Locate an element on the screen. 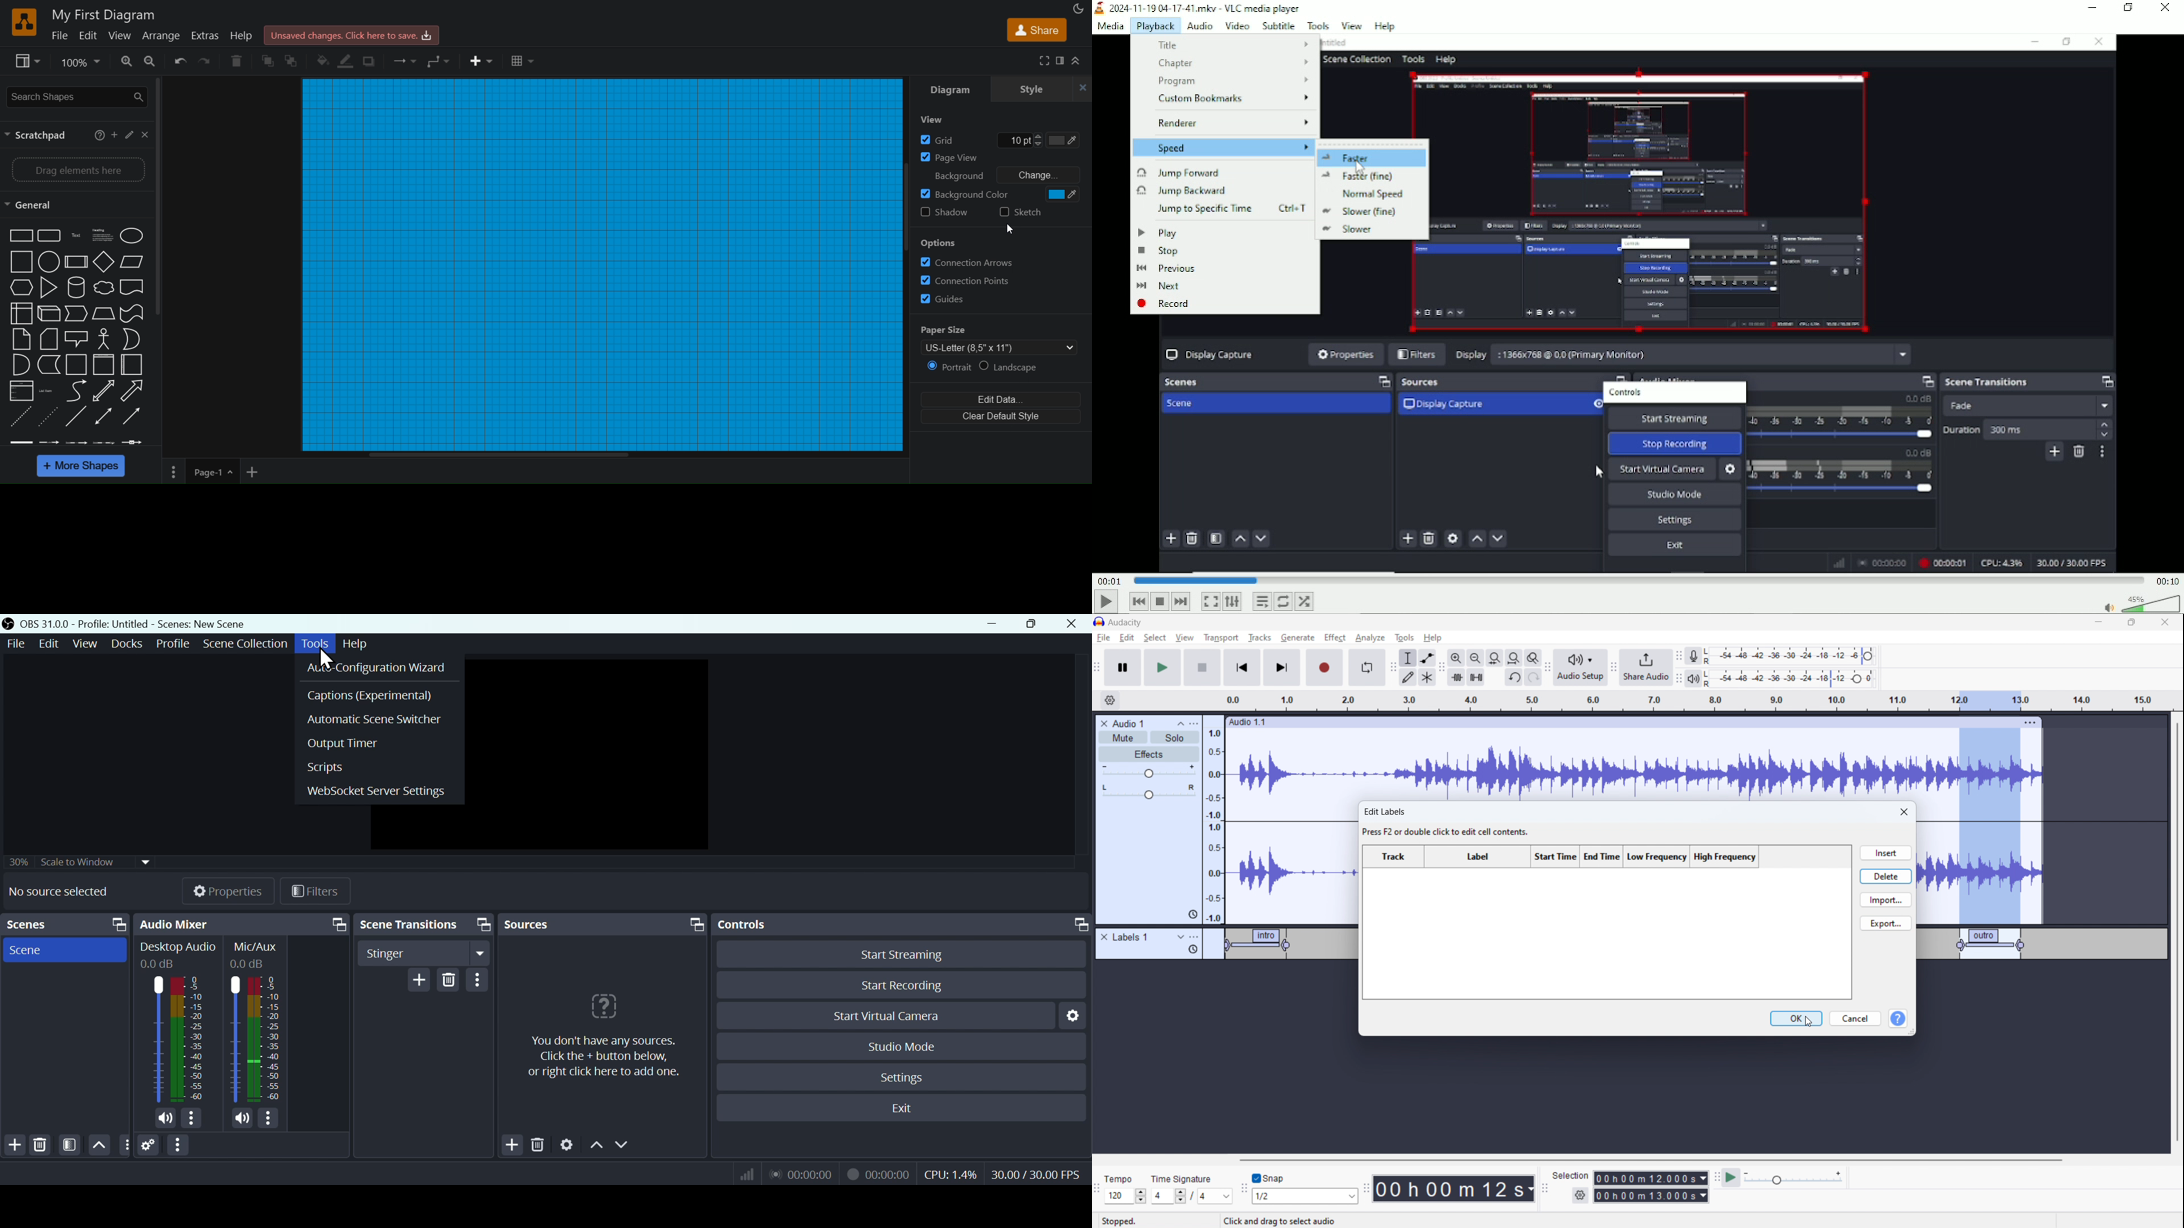 The image size is (2184, 1232). Option is located at coordinates (179, 1145).